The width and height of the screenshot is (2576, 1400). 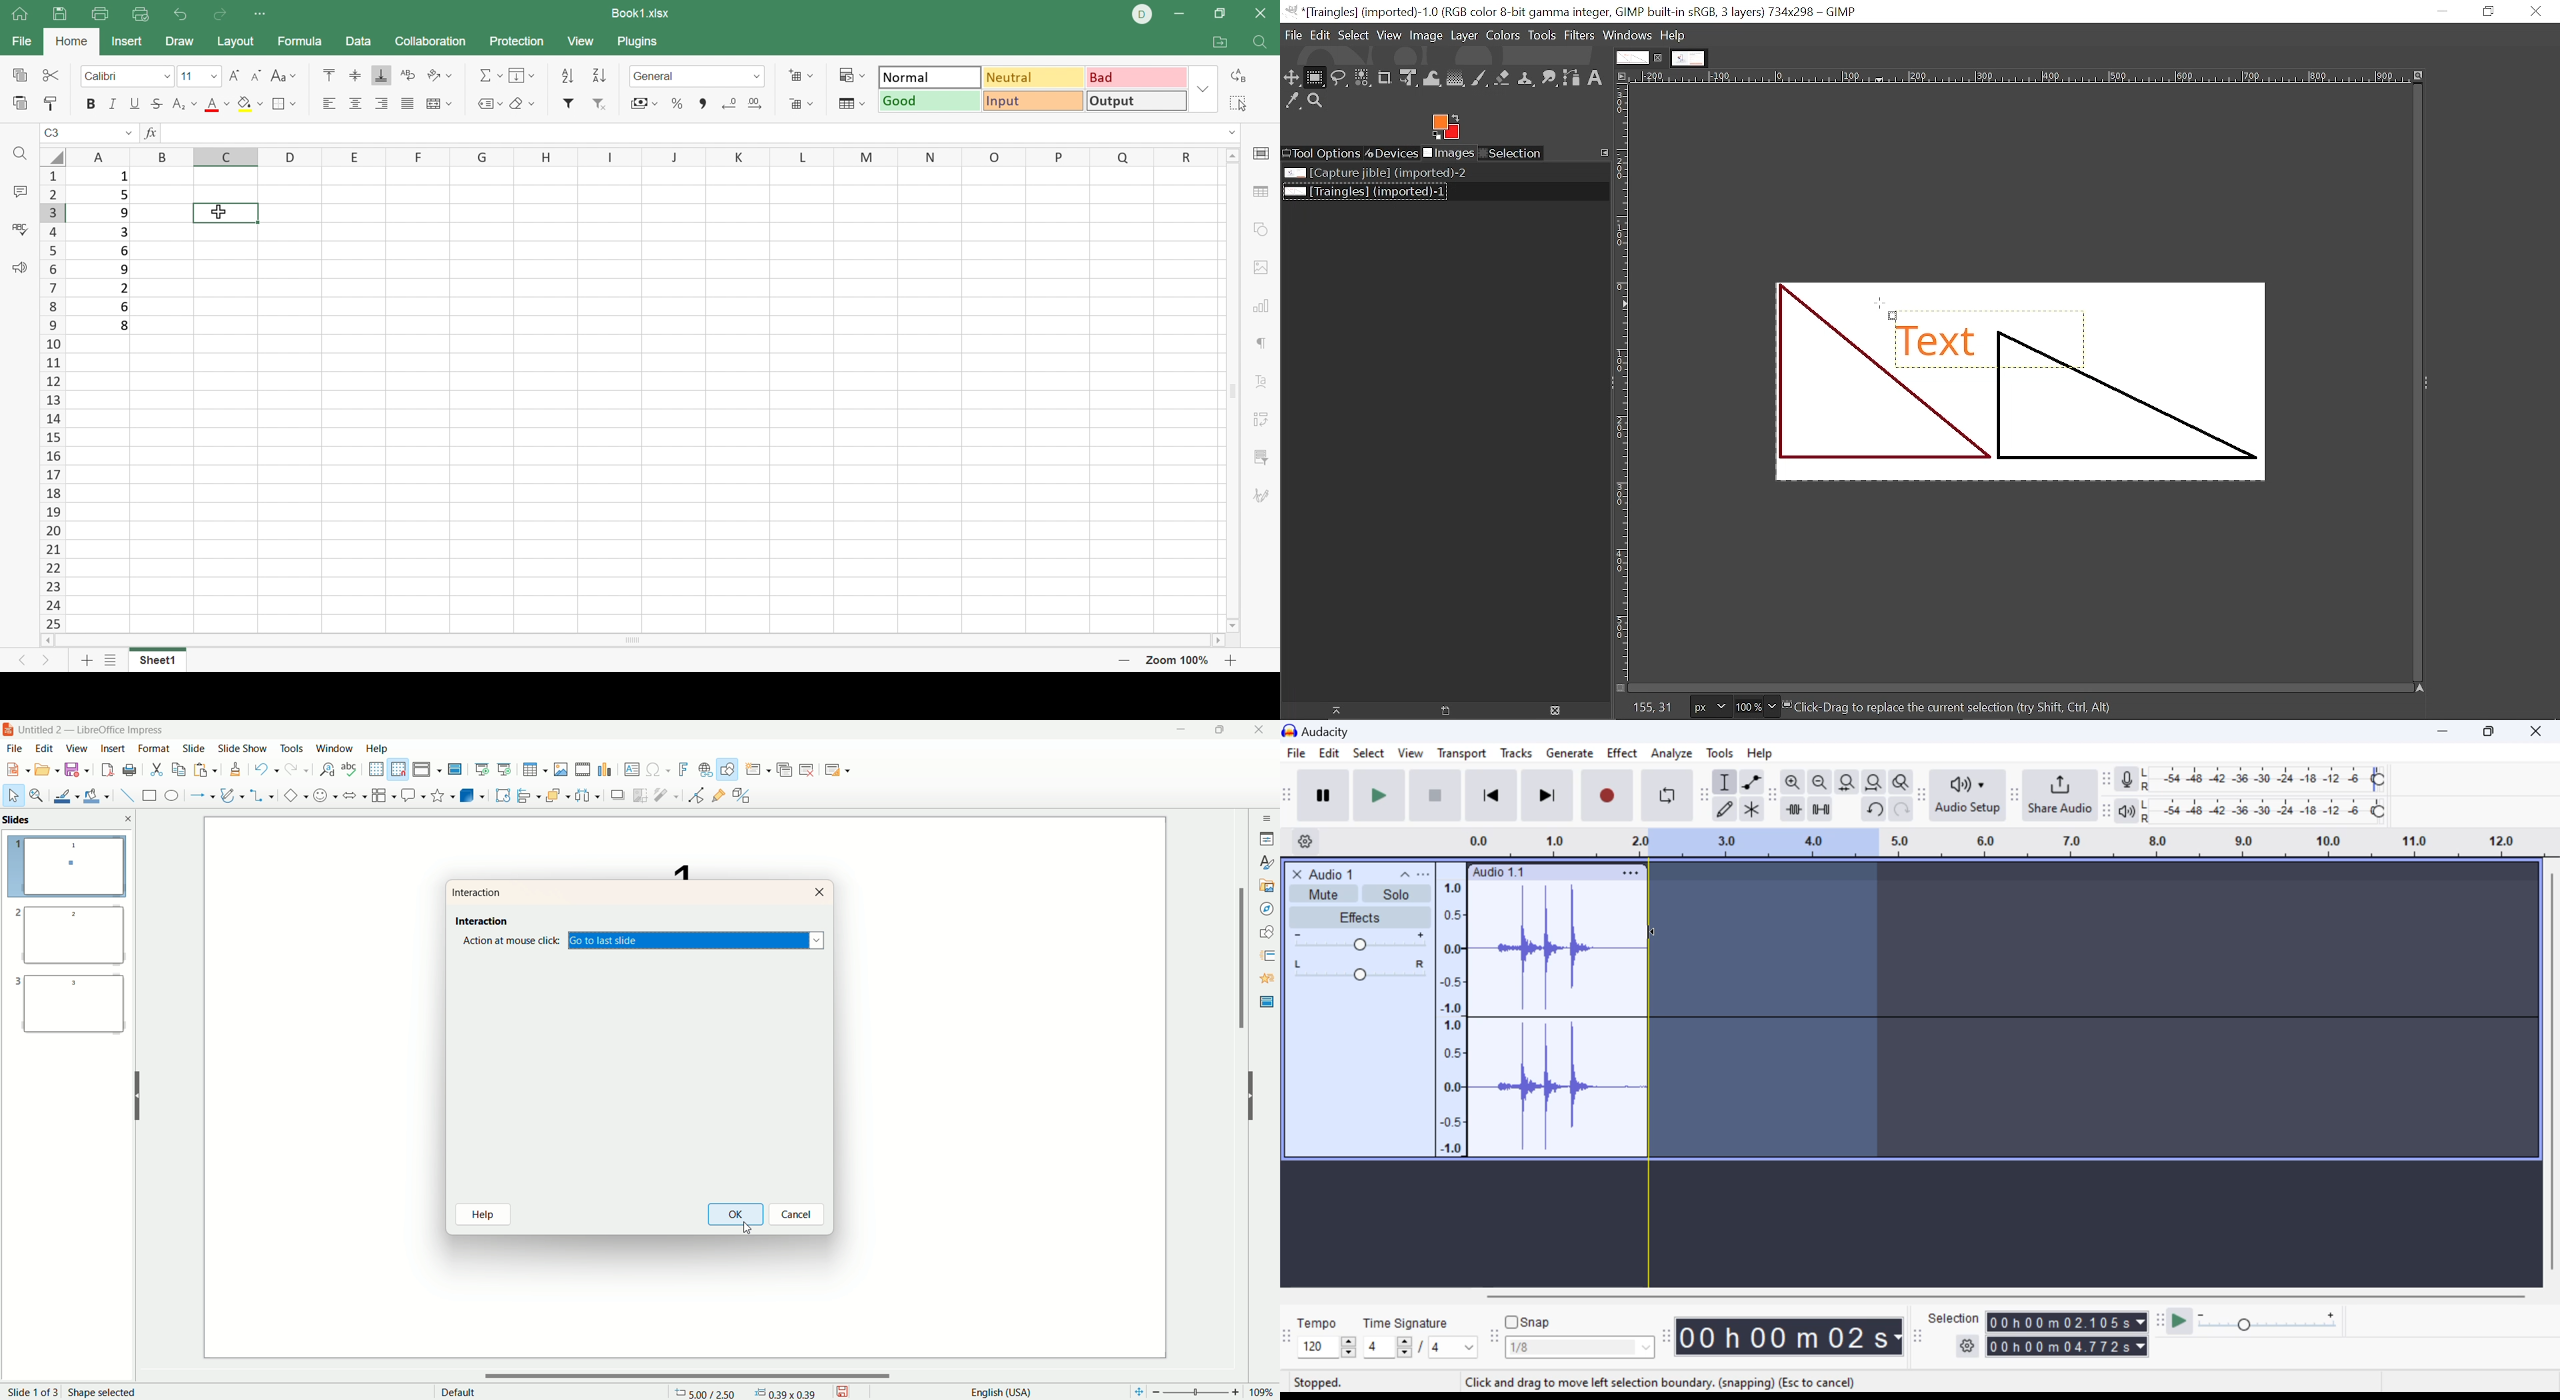 What do you see at coordinates (1231, 156) in the screenshot?
I see `Scroll Up` at bounding box center [1231, 156].